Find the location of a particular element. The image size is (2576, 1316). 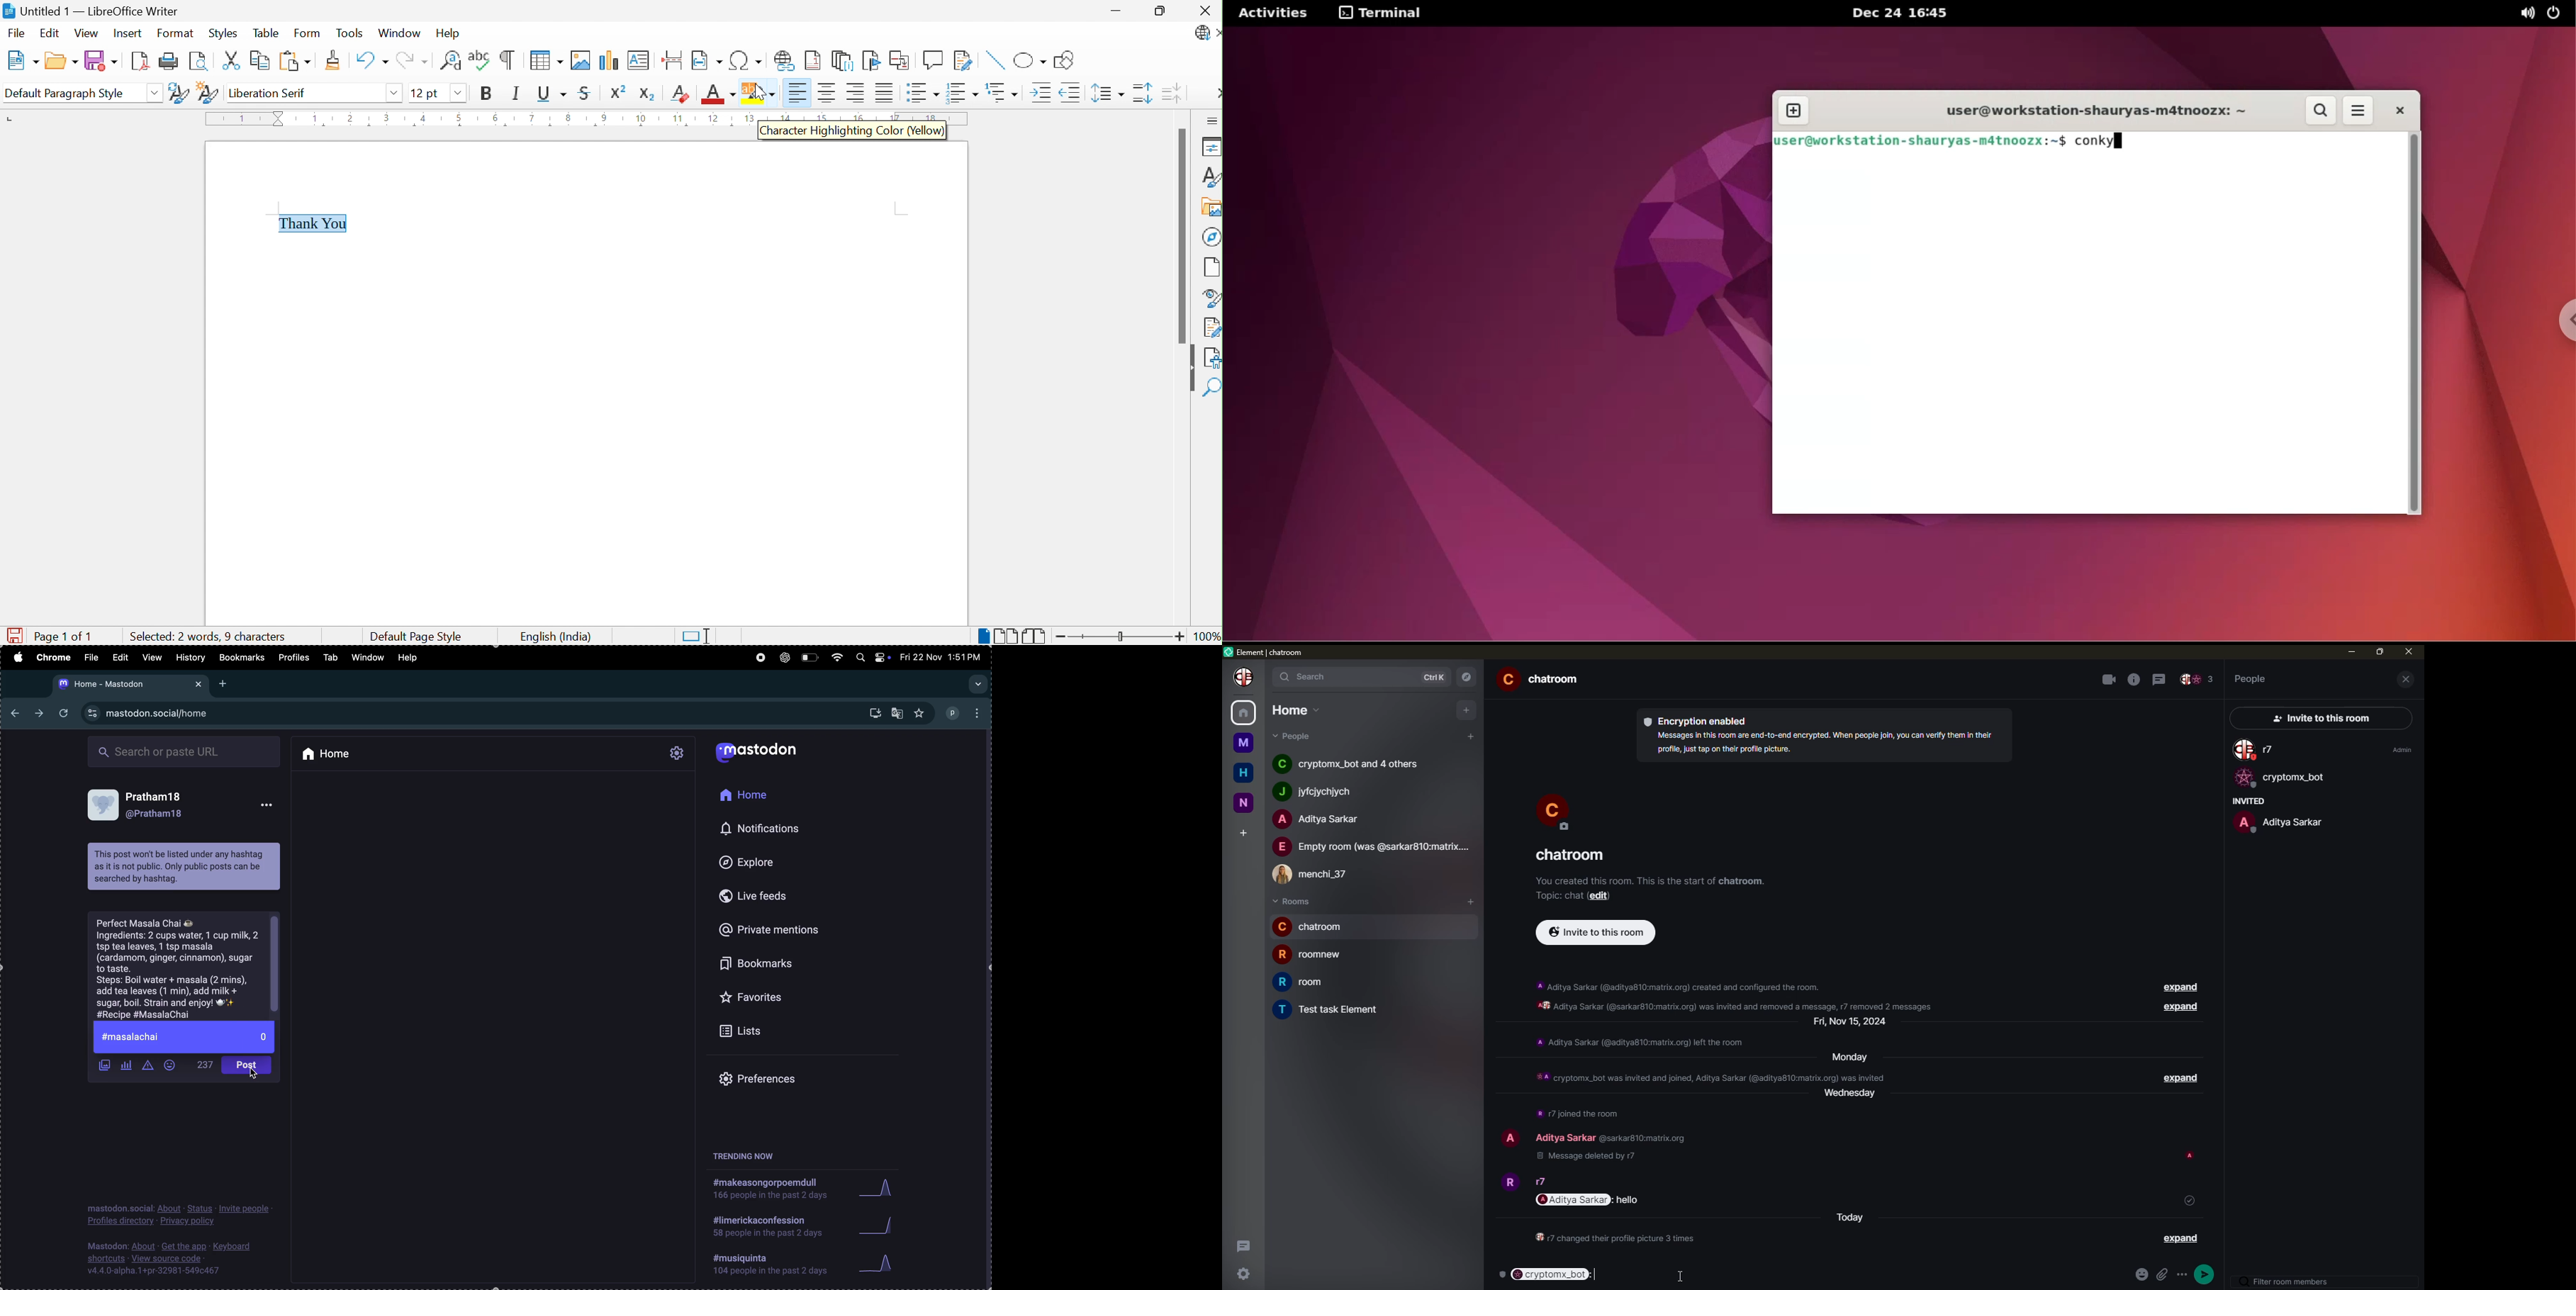

Clone Formatting is located at coordinates (333, 60).